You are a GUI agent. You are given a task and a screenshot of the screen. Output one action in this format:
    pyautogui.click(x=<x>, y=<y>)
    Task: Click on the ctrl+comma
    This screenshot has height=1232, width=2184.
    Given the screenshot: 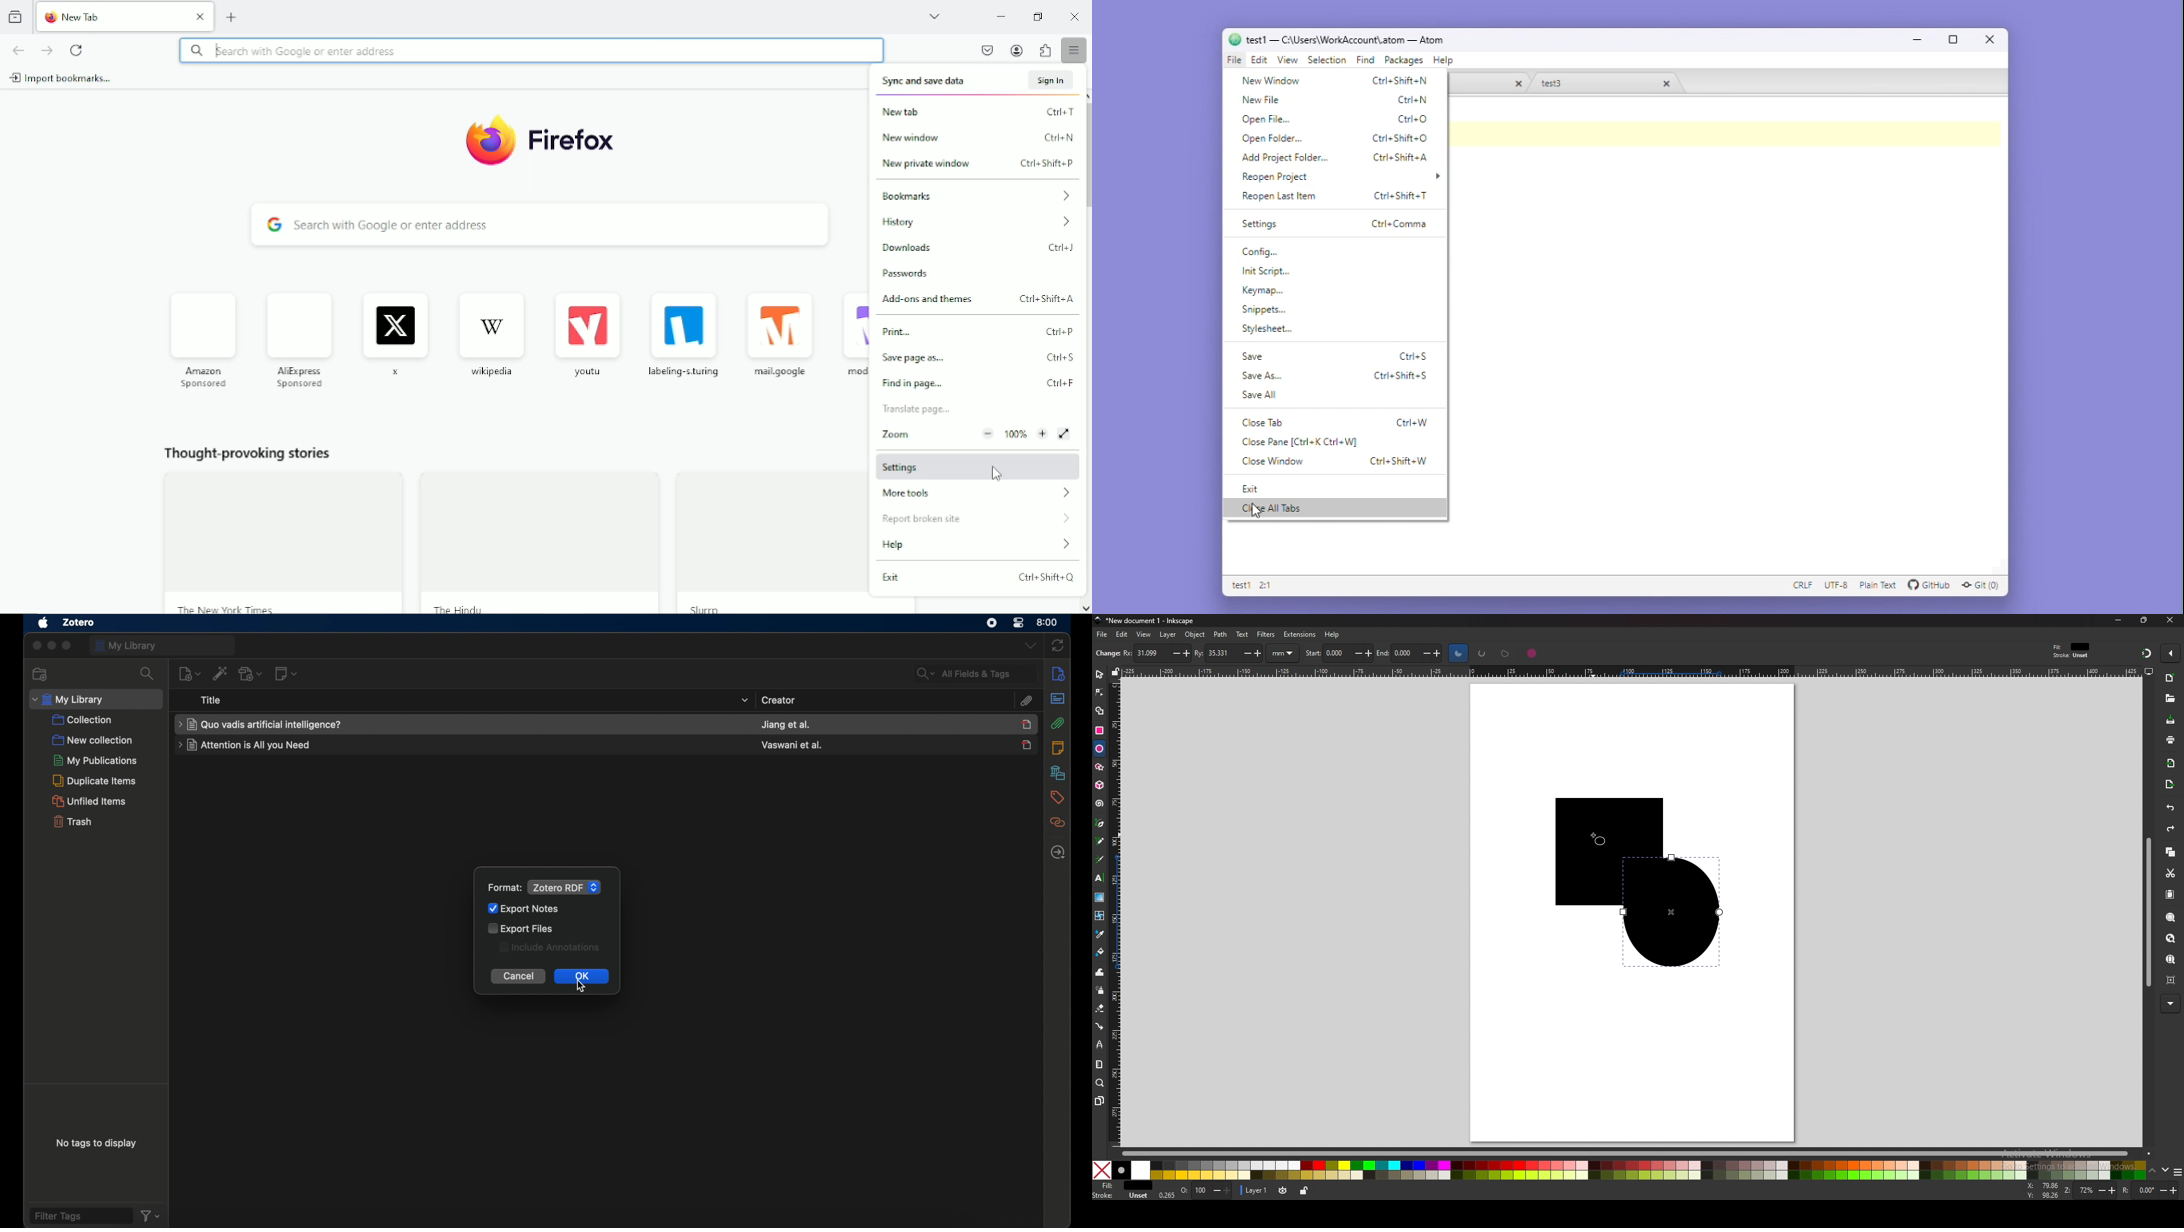 What is the action you would take?
    pyautogui.click(x=1403, y=224)
    